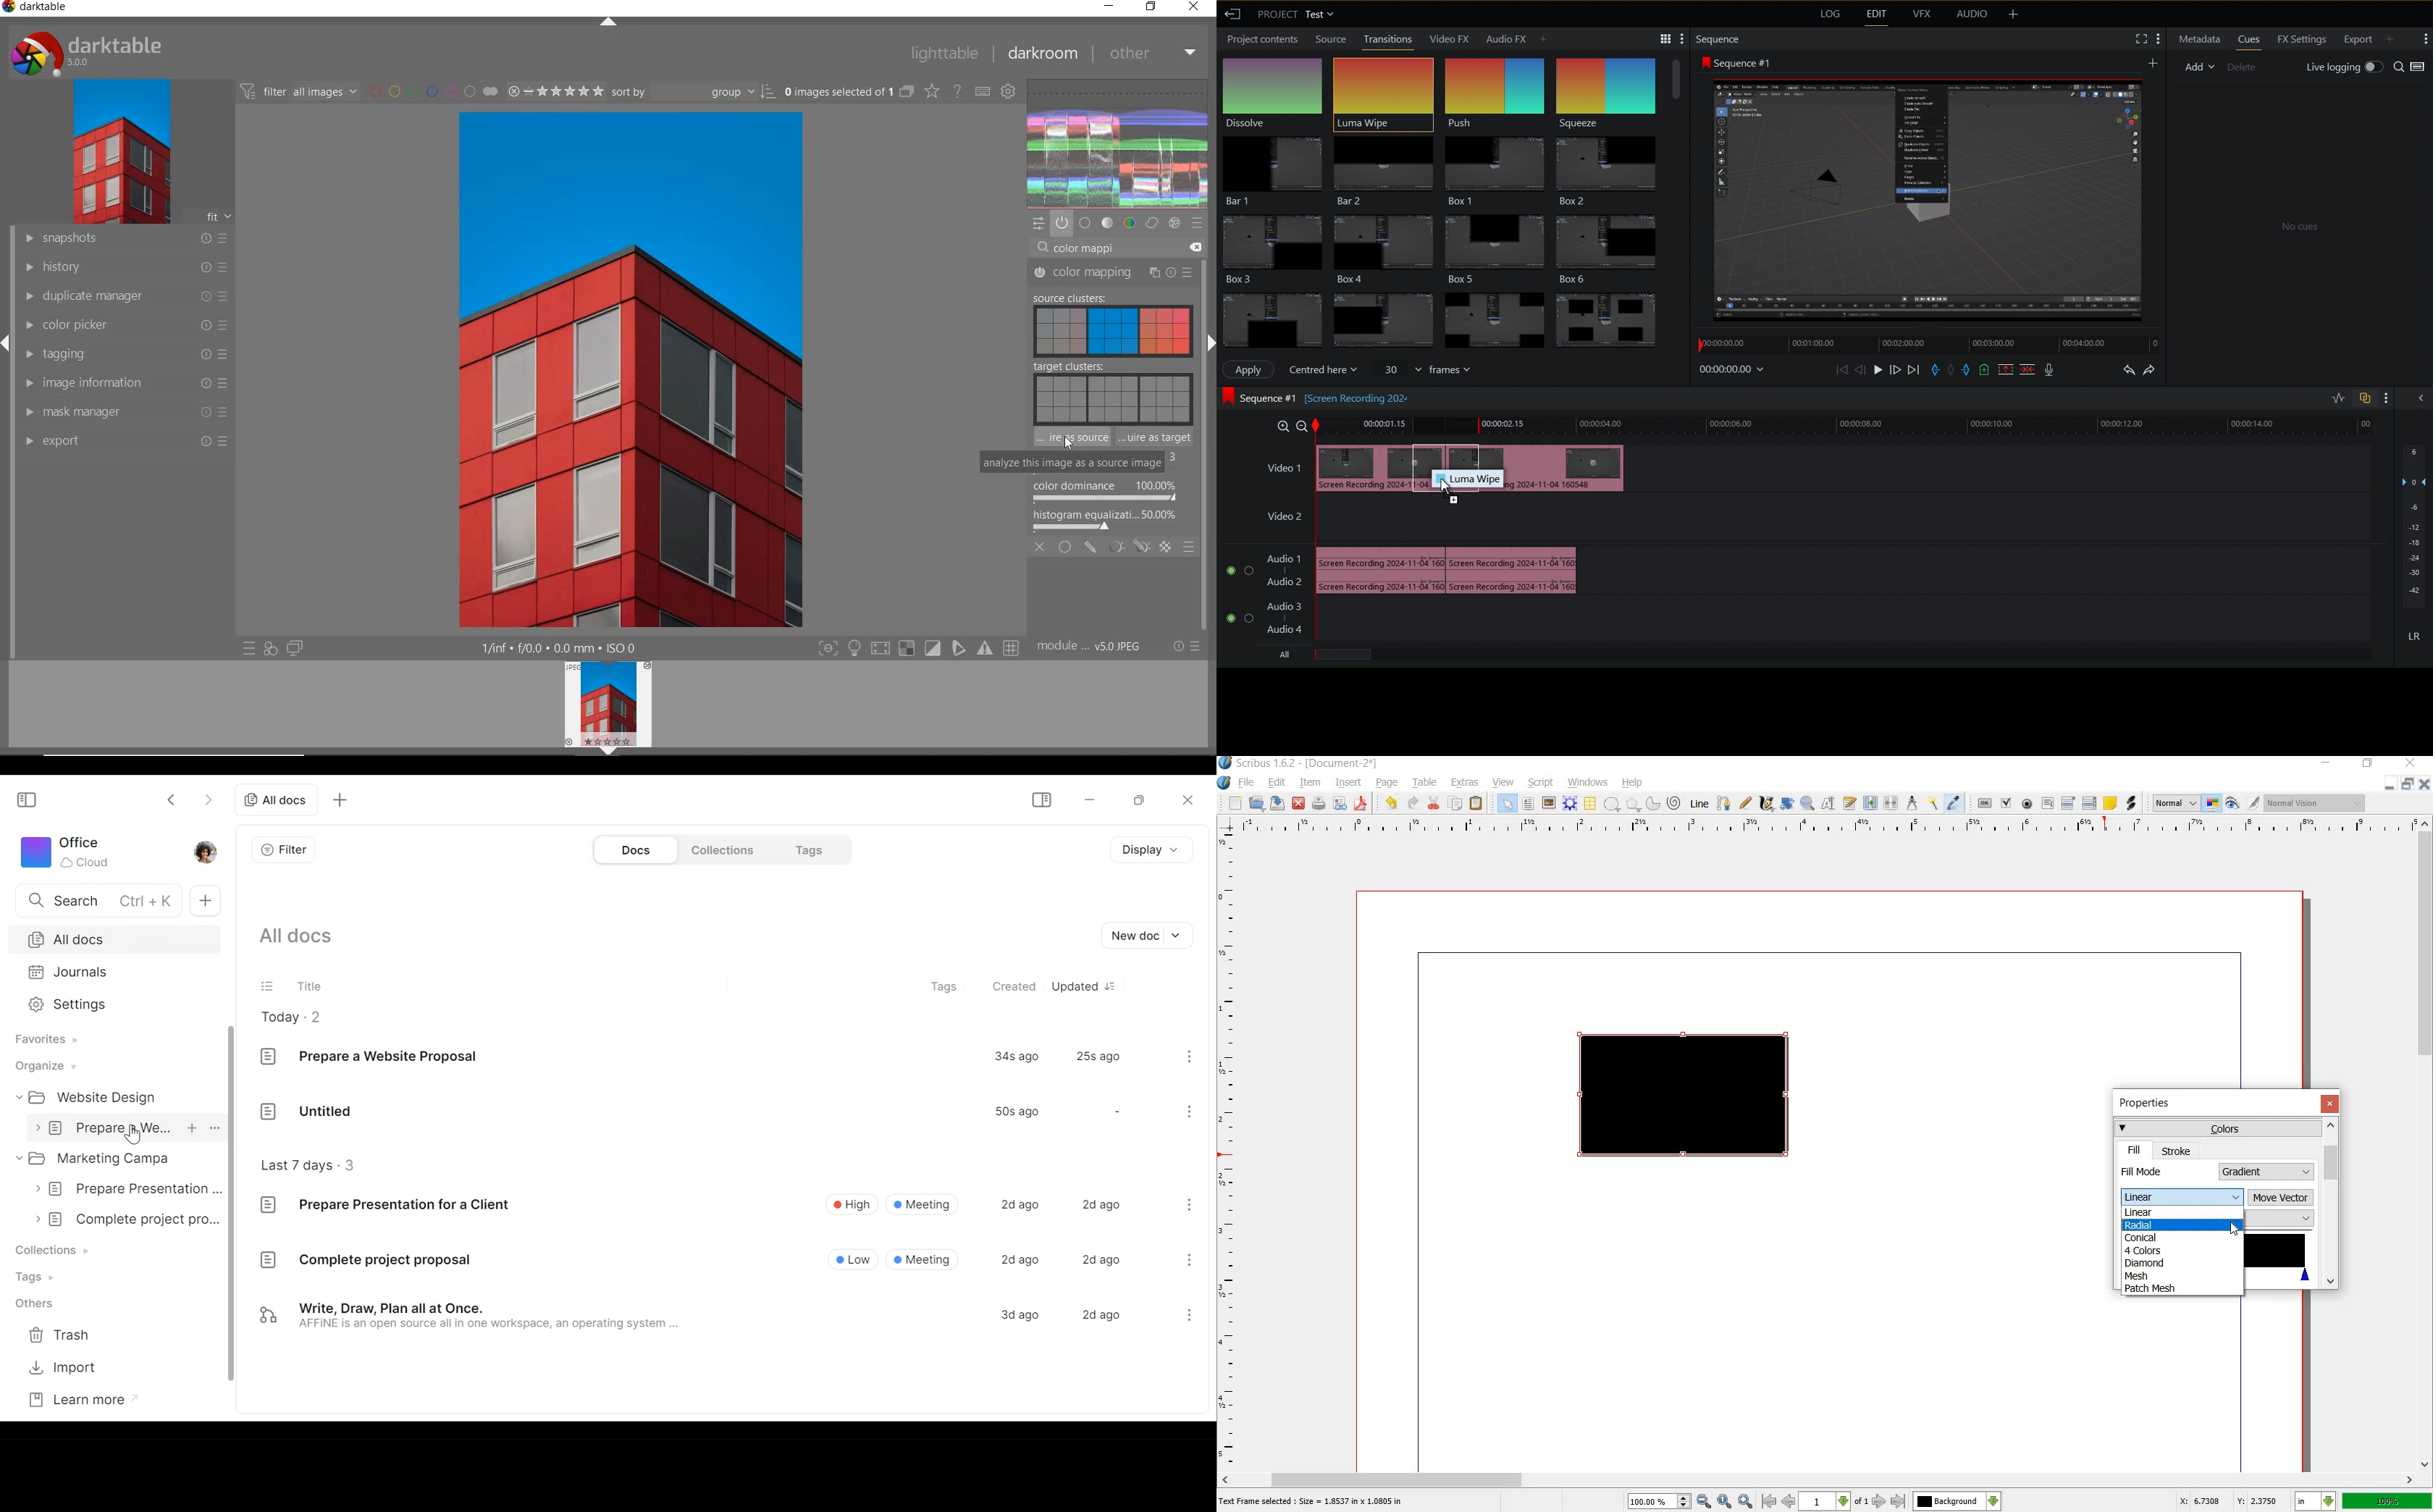  Describe the element at coordinates (1197, 224) in the screenshot. I see `preset` at that location.